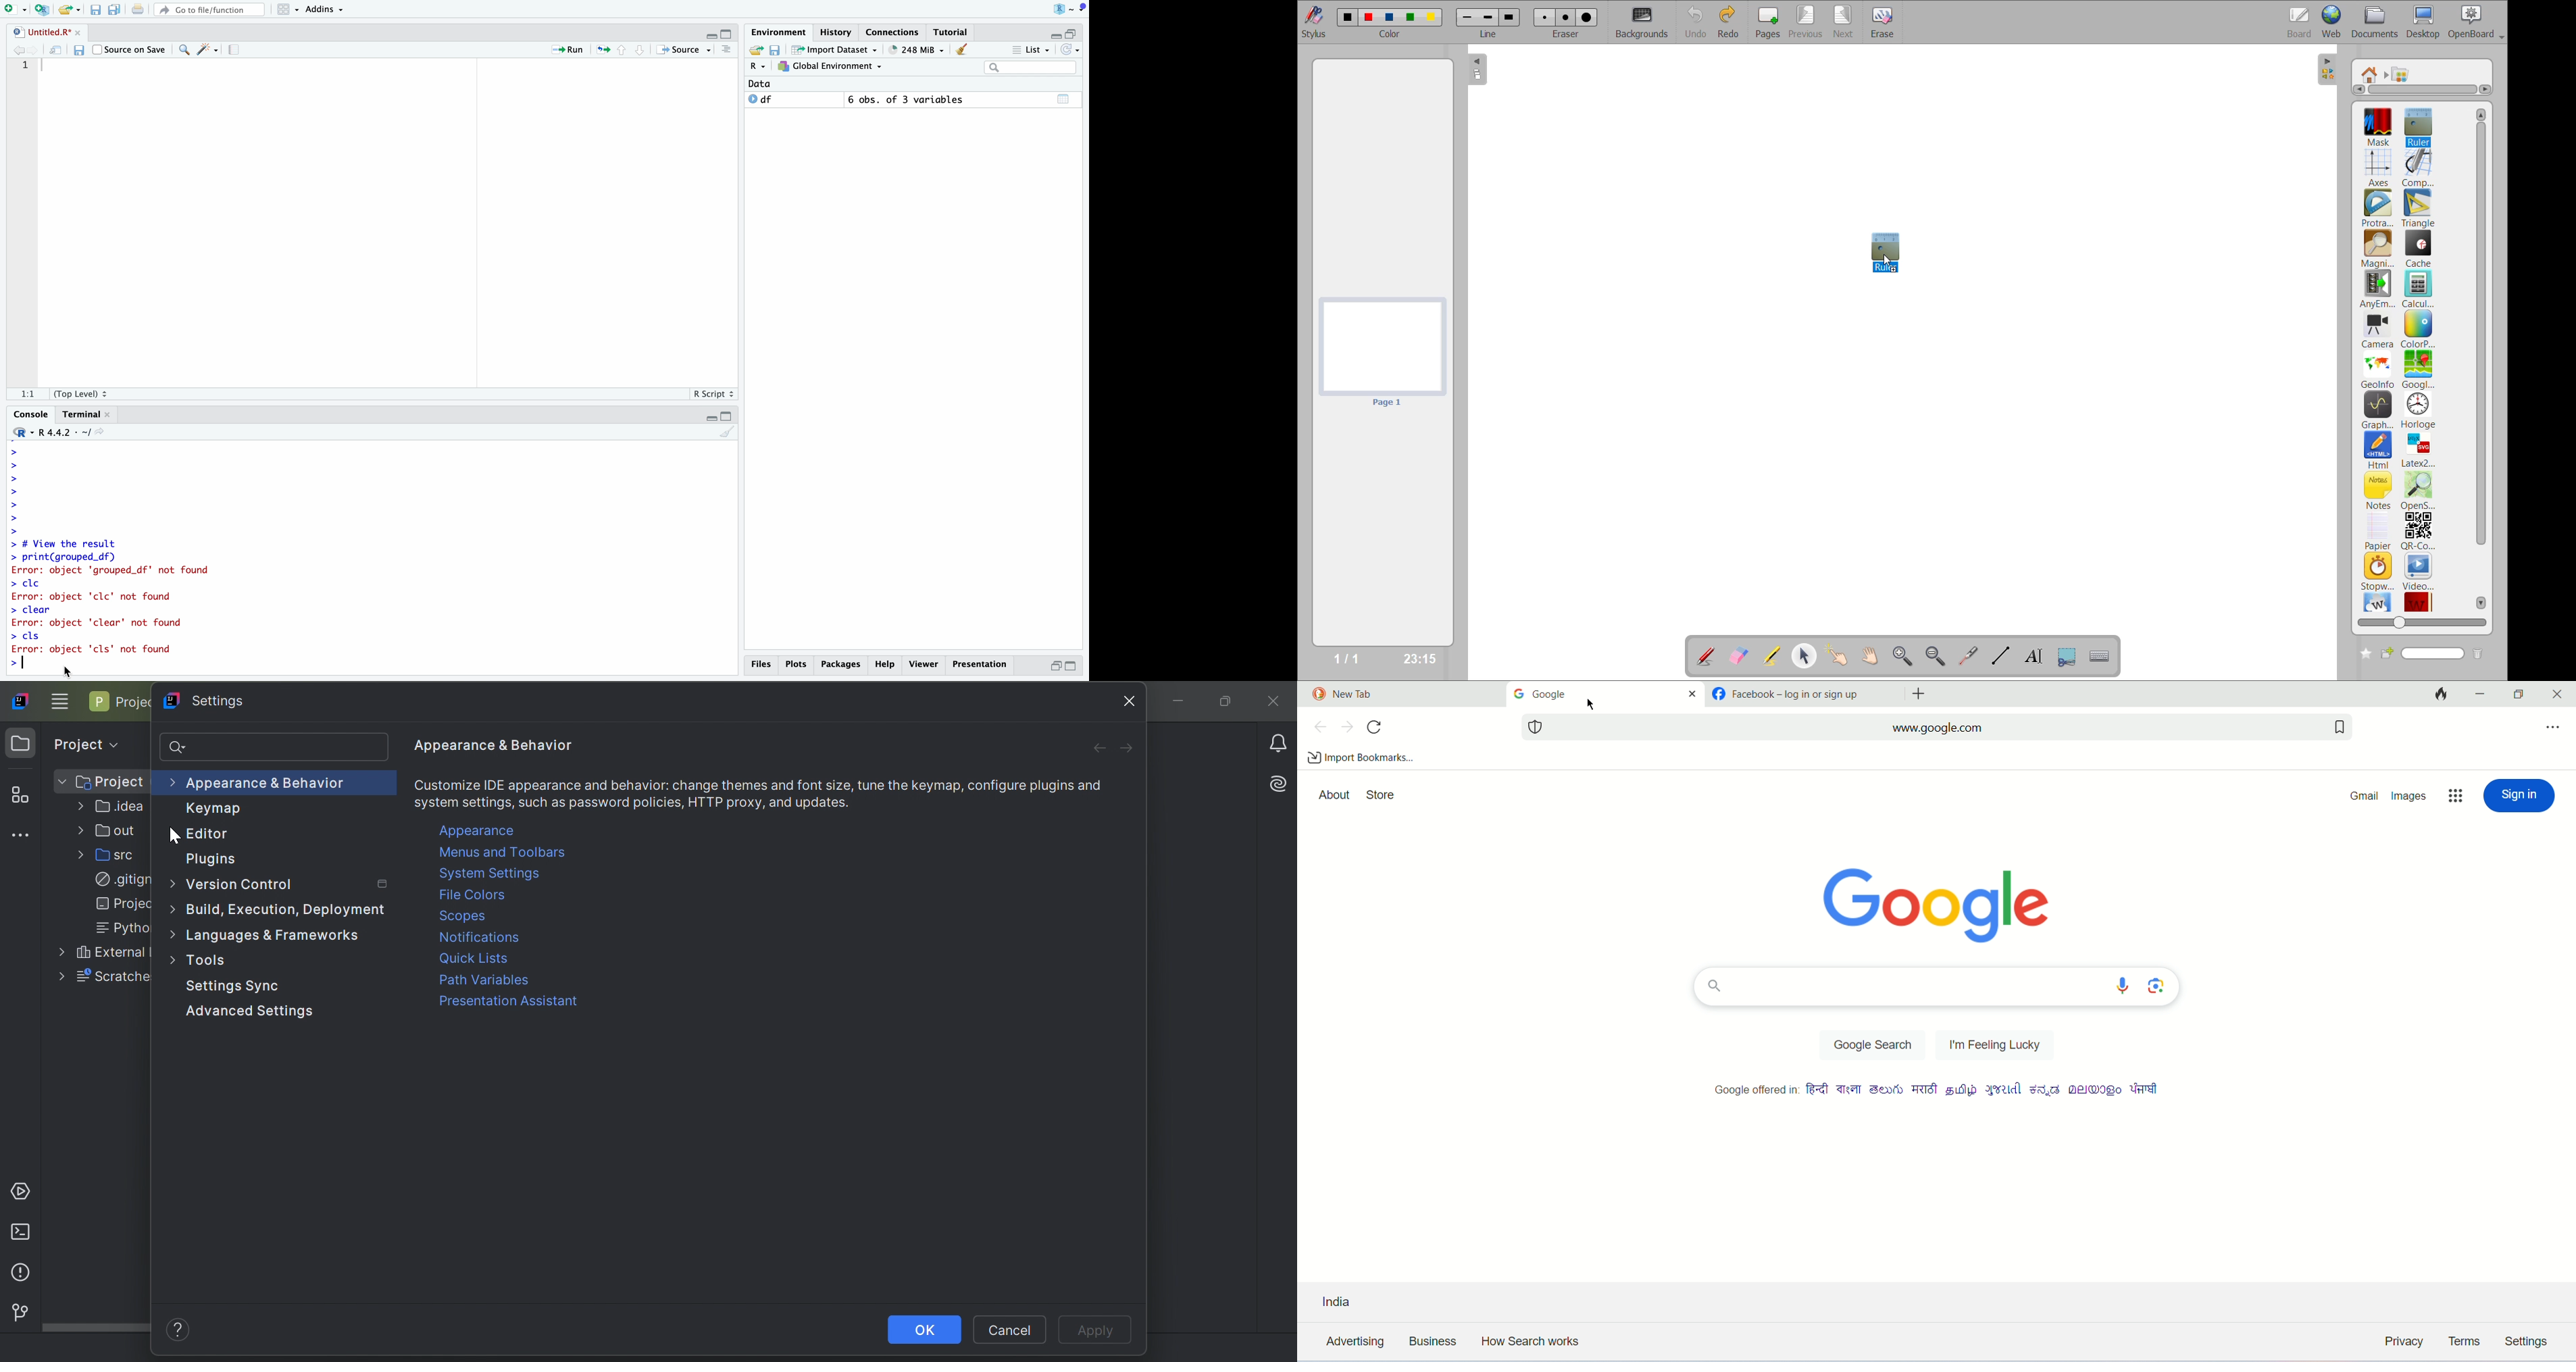 The height and width of the screenshot is (1372, 2576). Describe the element at coordinates (798, 665) in the screenshot. I see `Plots` at that location.